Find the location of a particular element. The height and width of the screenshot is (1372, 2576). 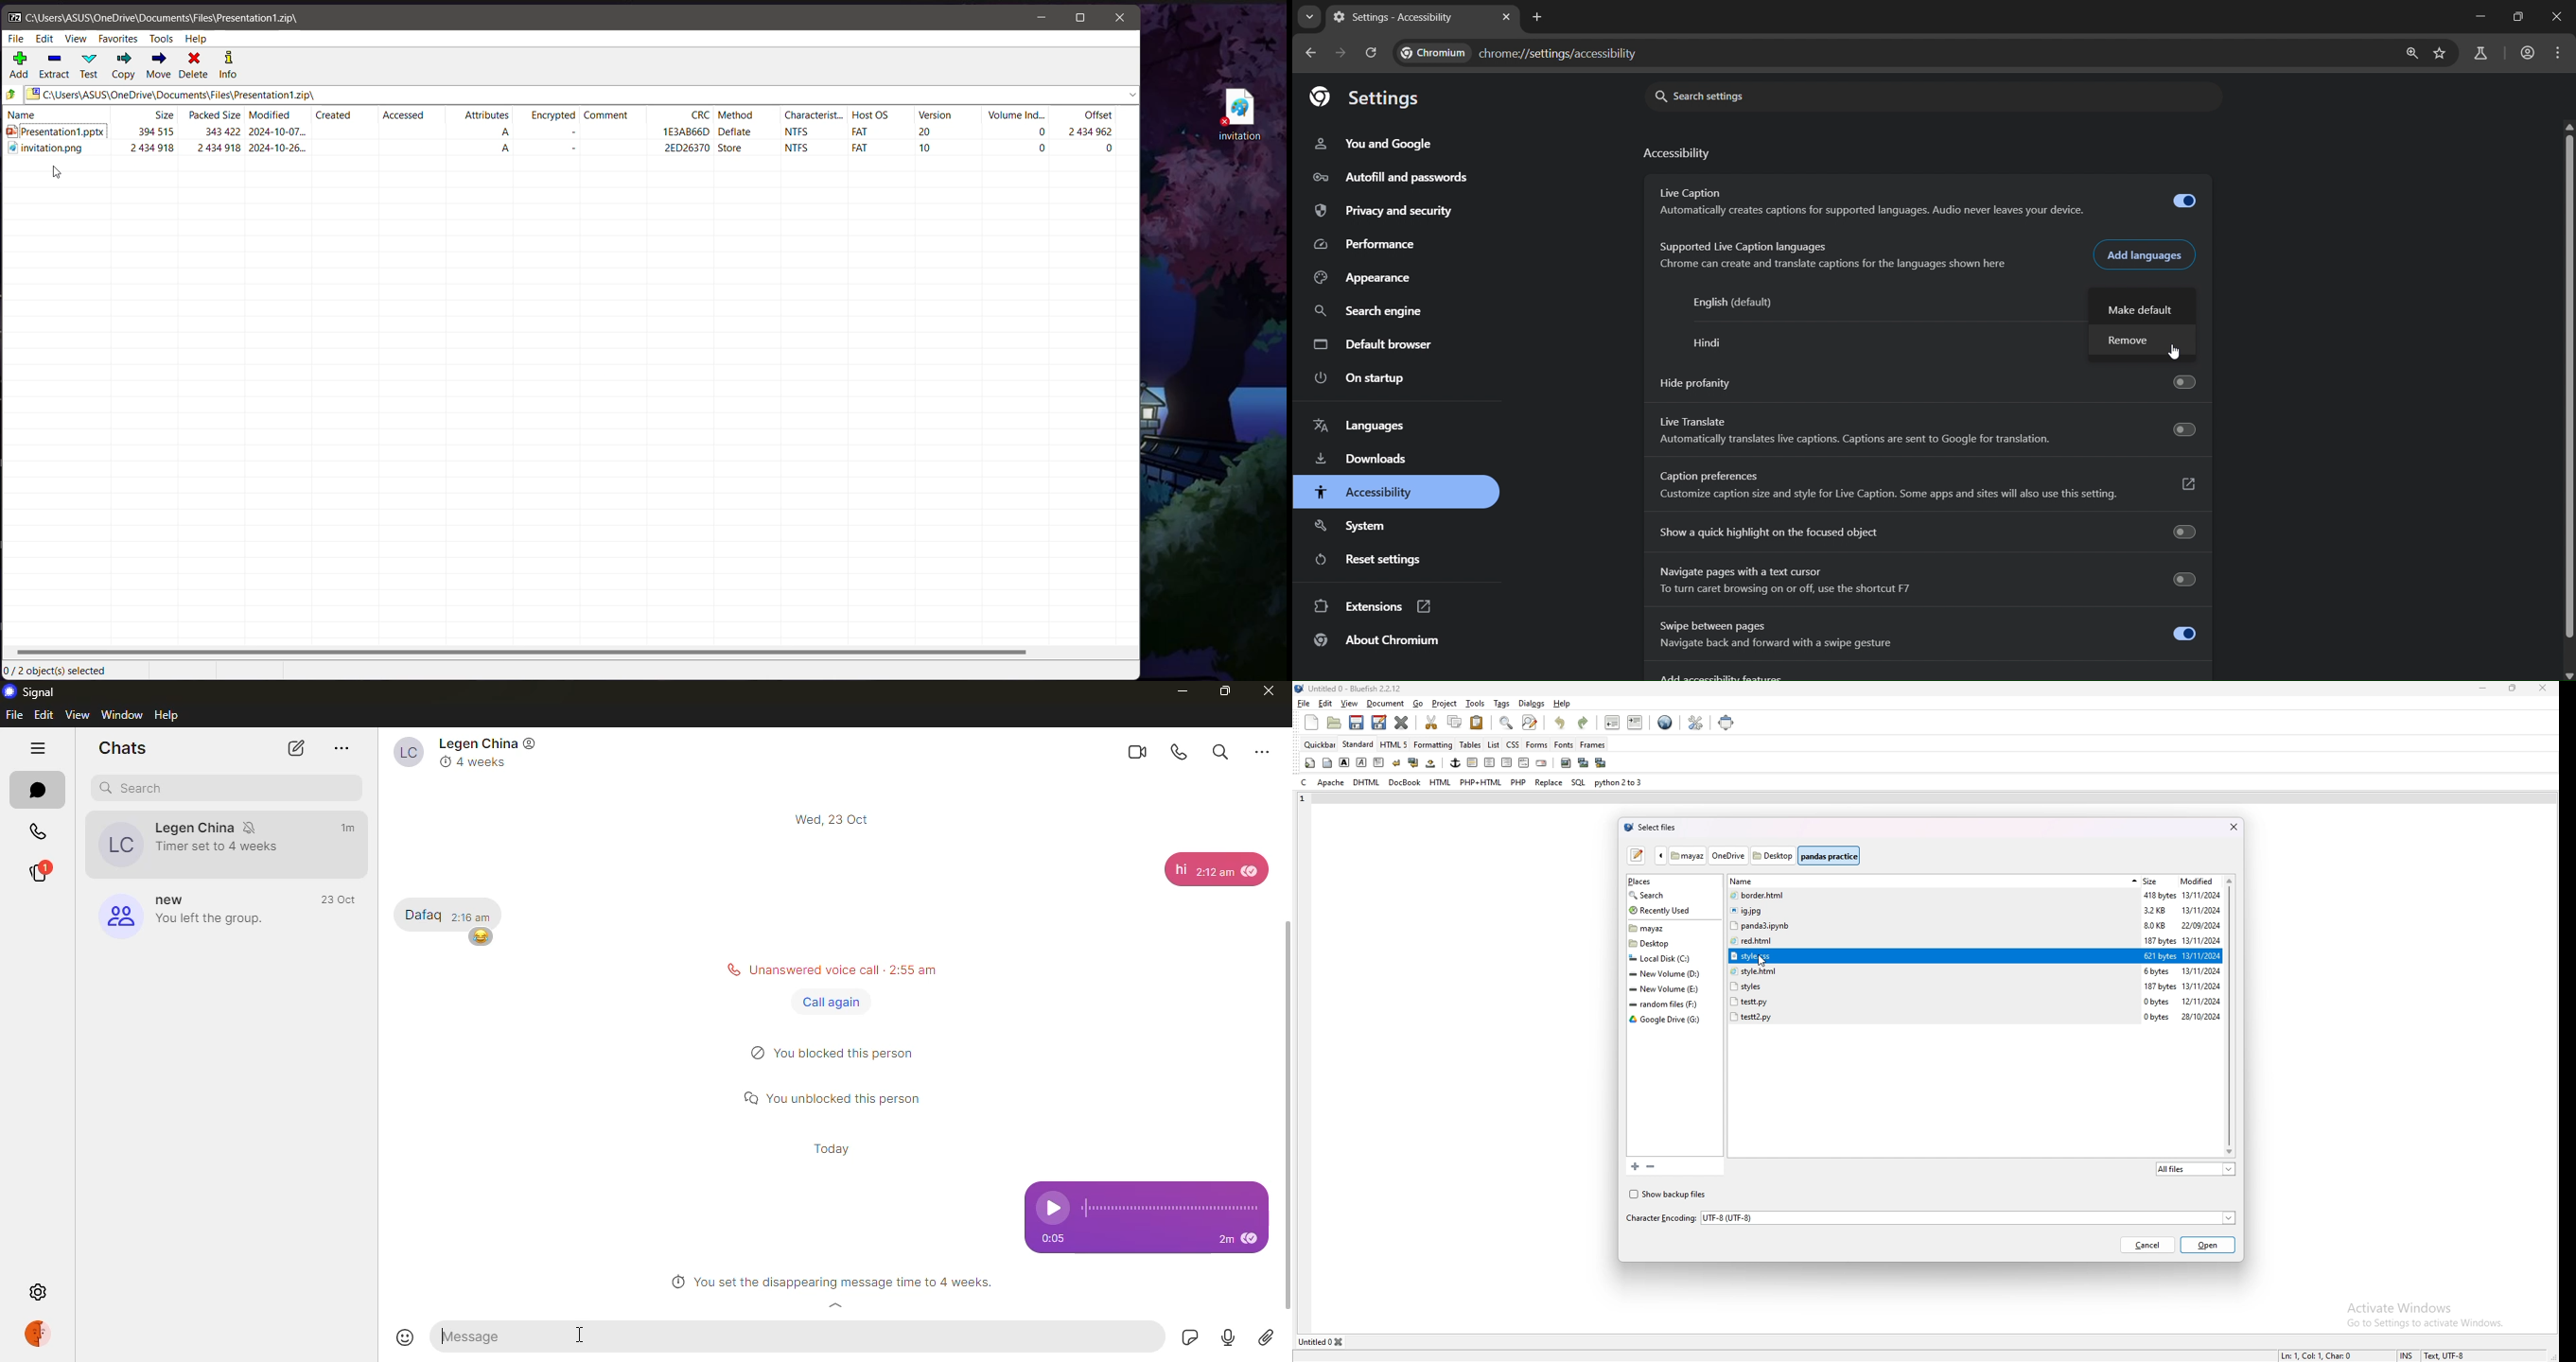

file is located at coordinates (1932, 971).